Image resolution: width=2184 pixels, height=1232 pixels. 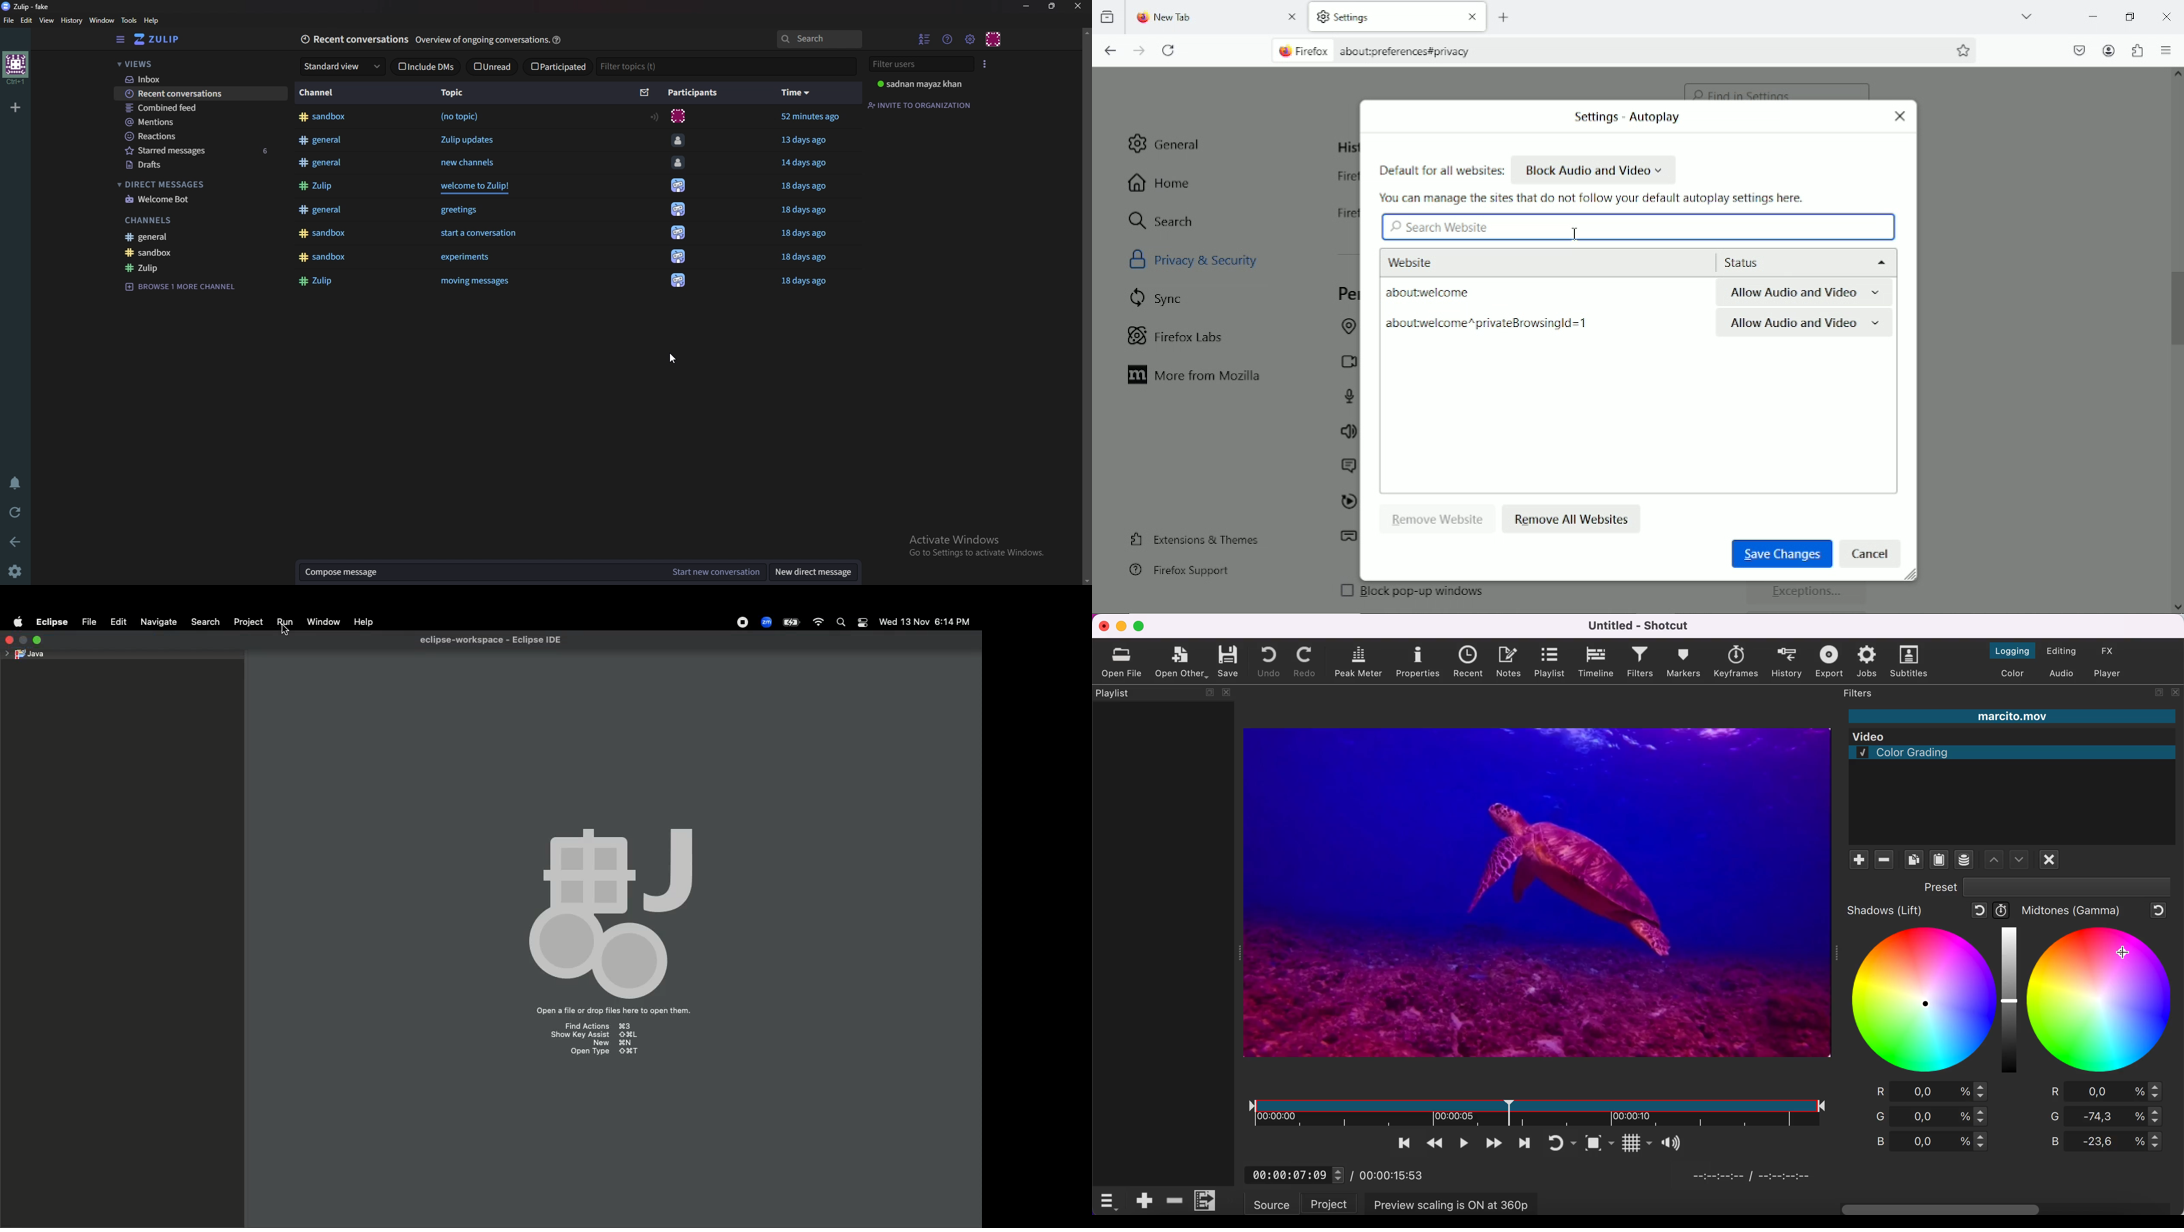 I want to click on home, so click(x=16, y=68).